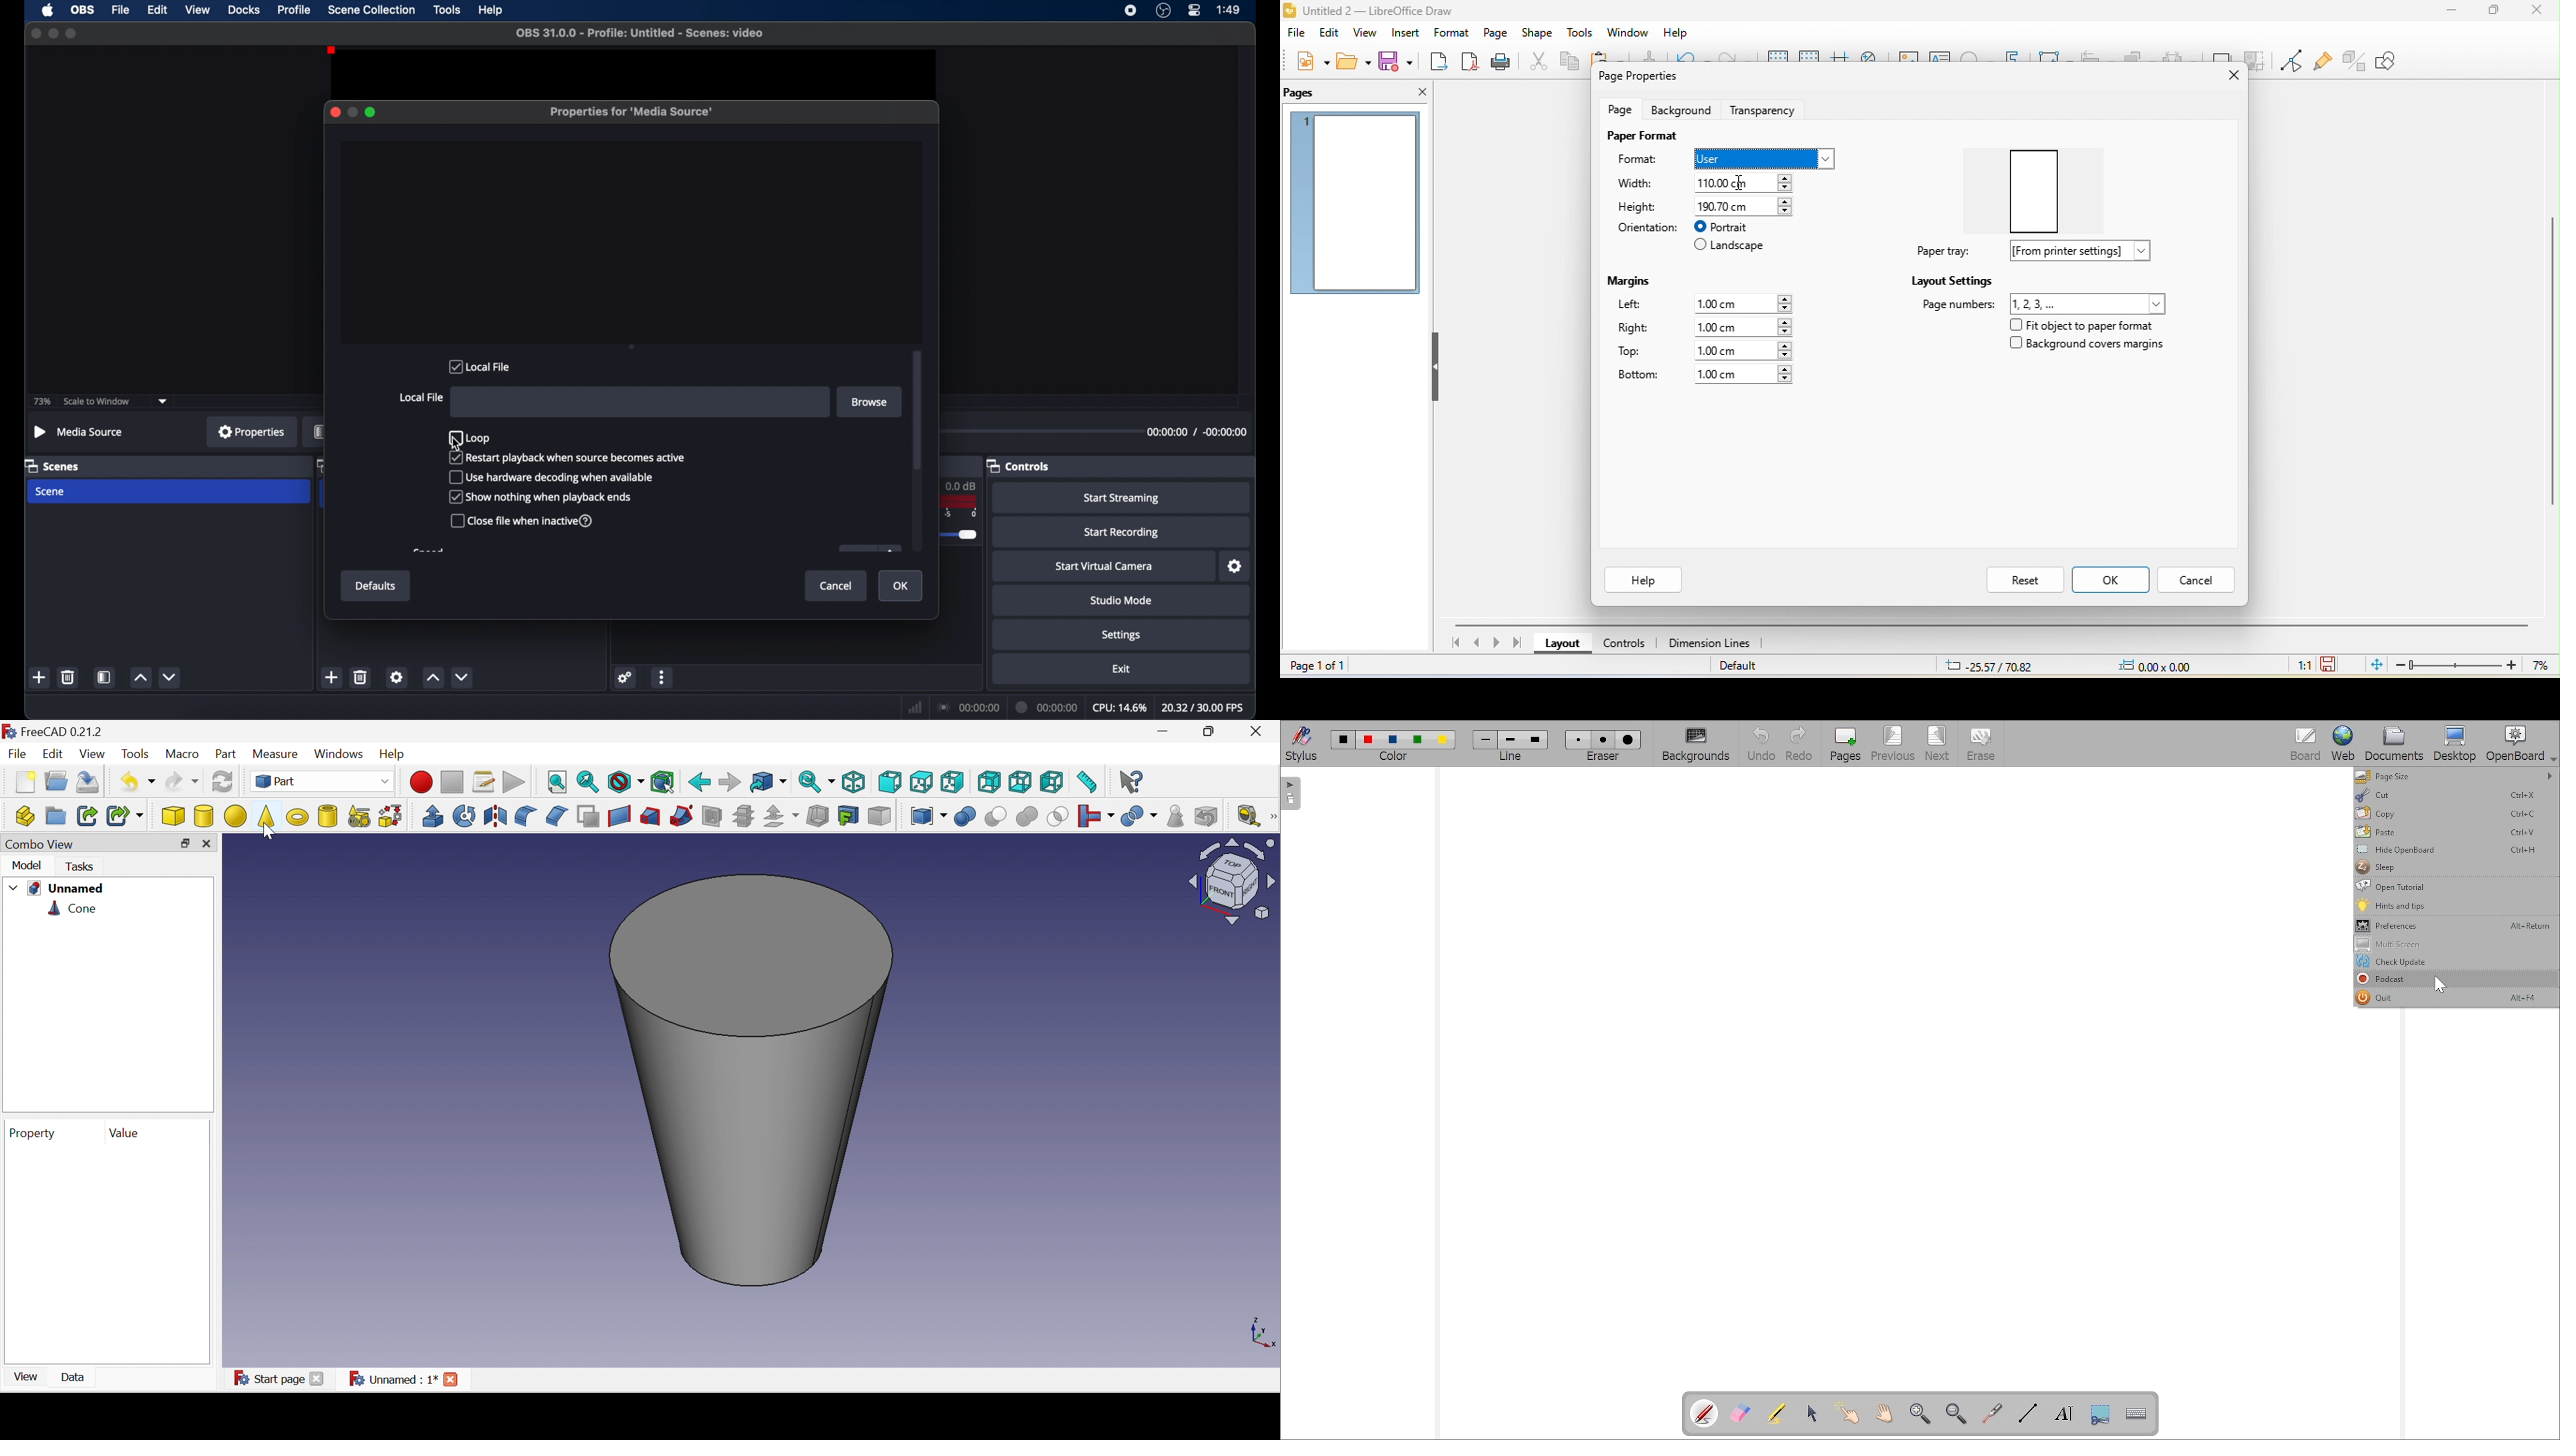 This screenshot has width=2576, height=1456. Describe the element at coordinates (1121, 669) in the screenshot. I see `exit` at that location.